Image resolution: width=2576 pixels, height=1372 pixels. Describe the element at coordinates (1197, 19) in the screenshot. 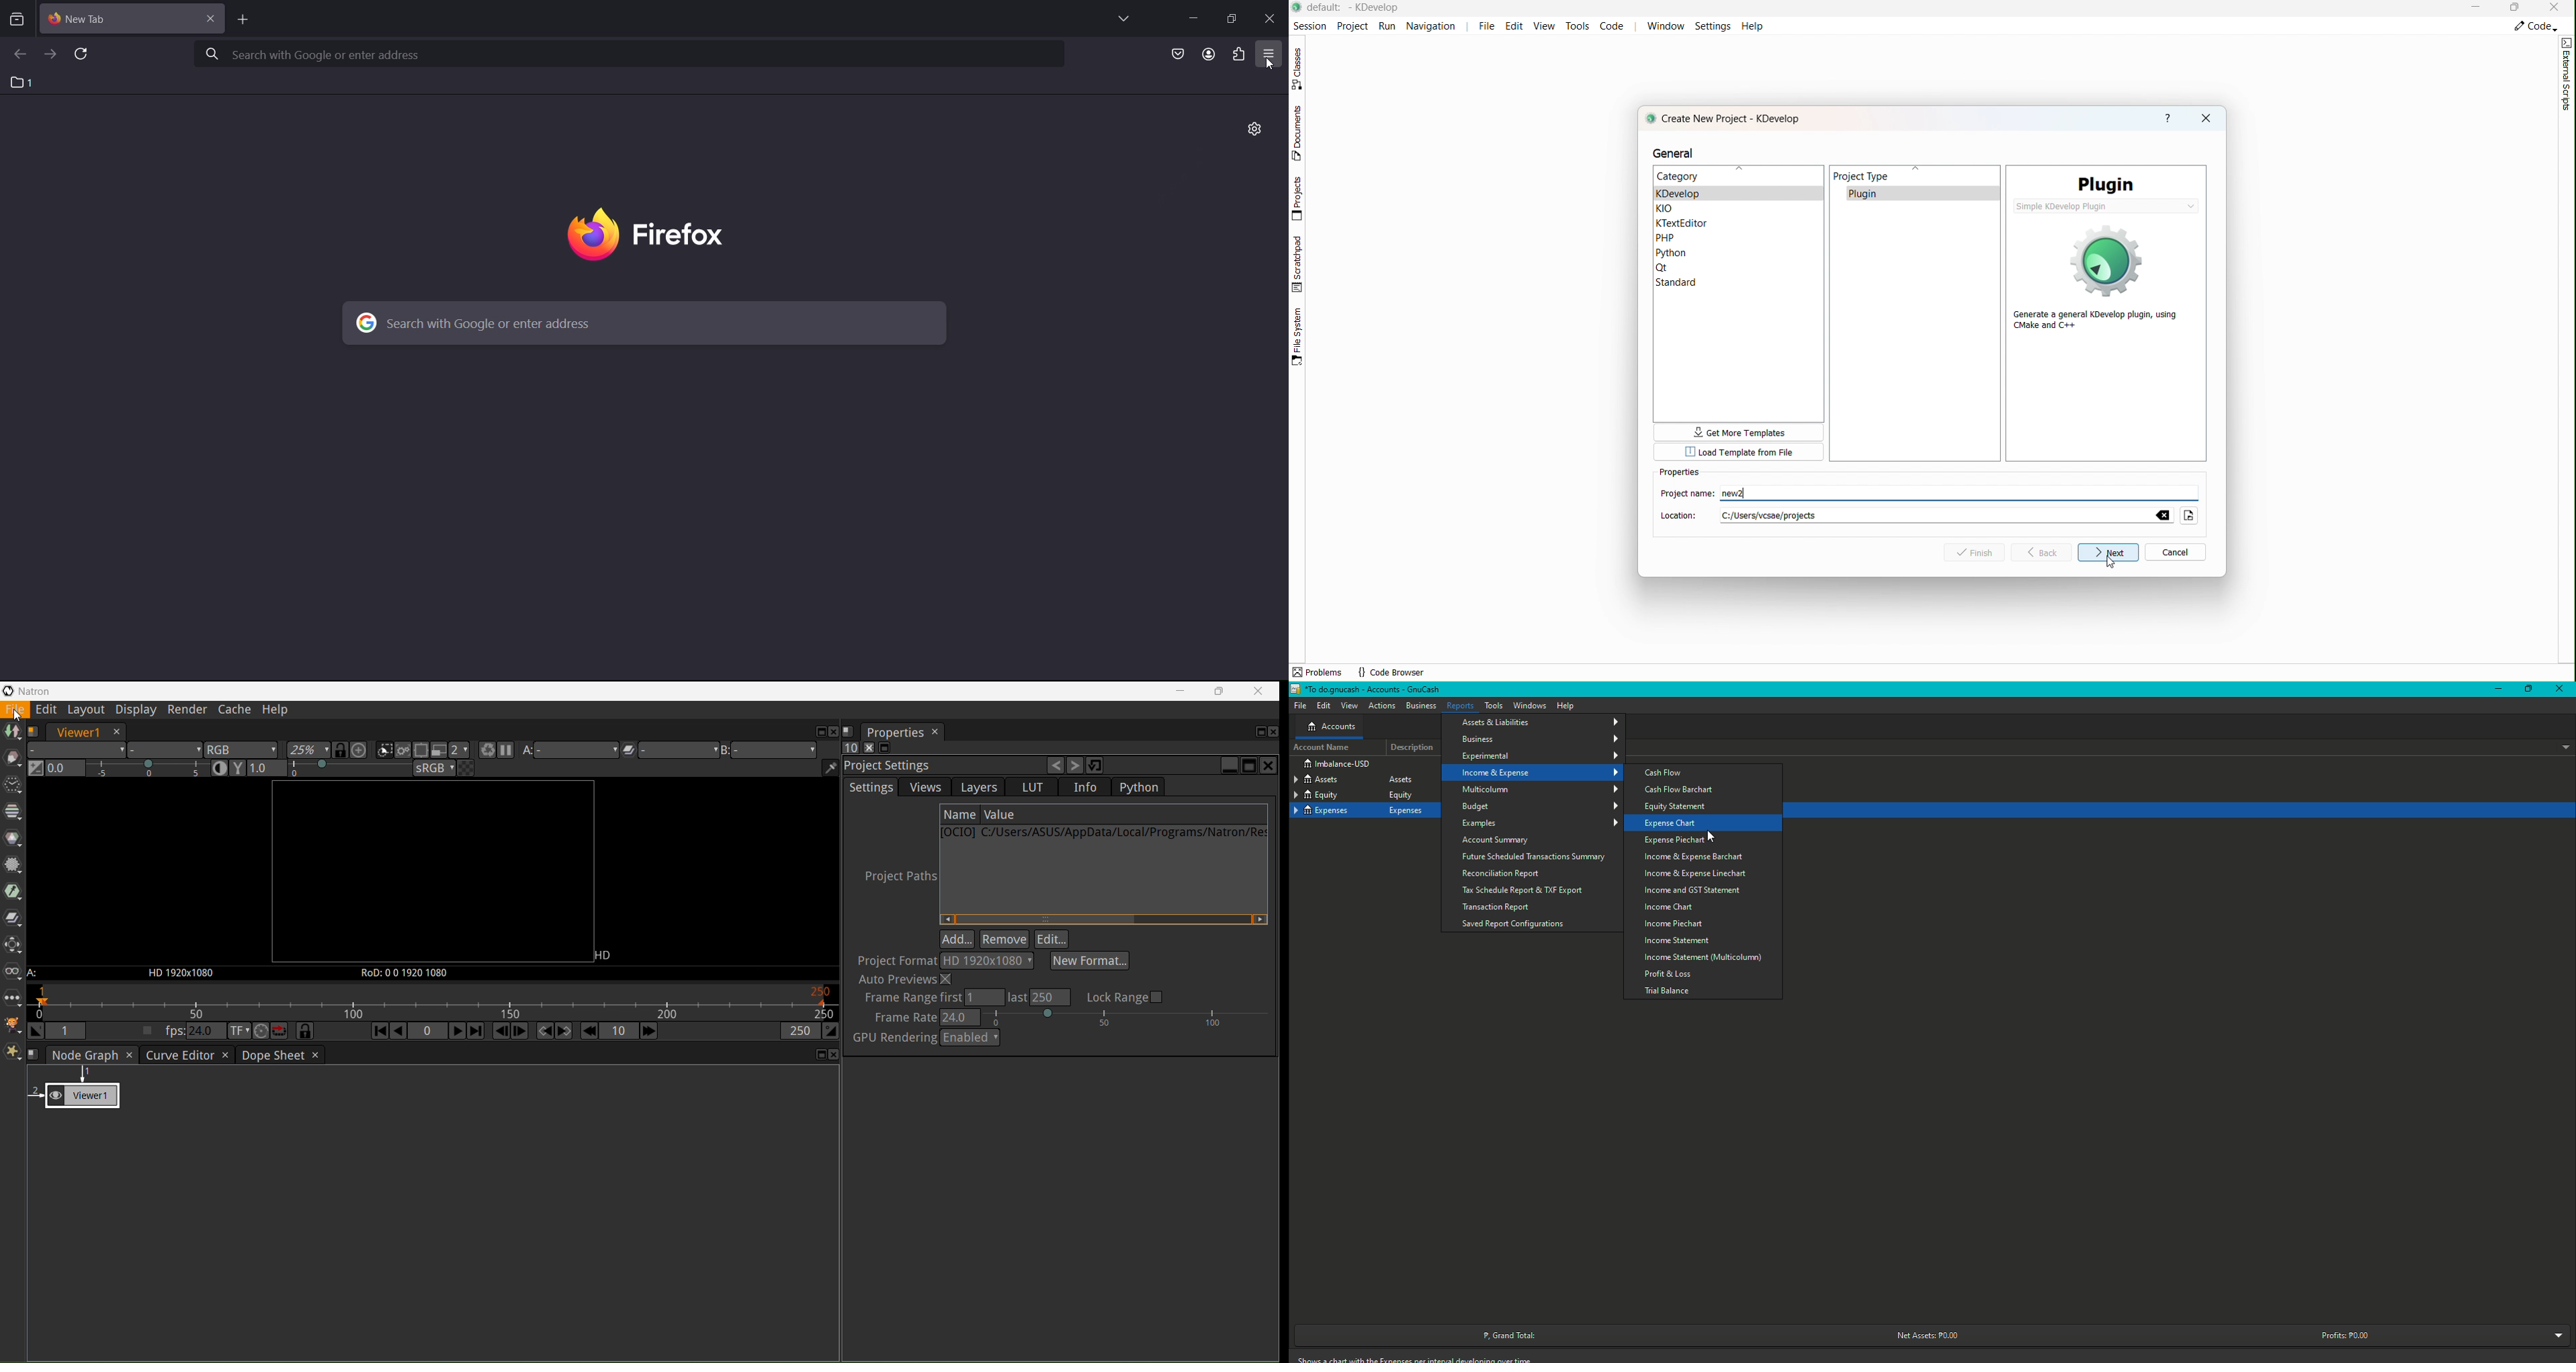

I see `minimze` at that location.